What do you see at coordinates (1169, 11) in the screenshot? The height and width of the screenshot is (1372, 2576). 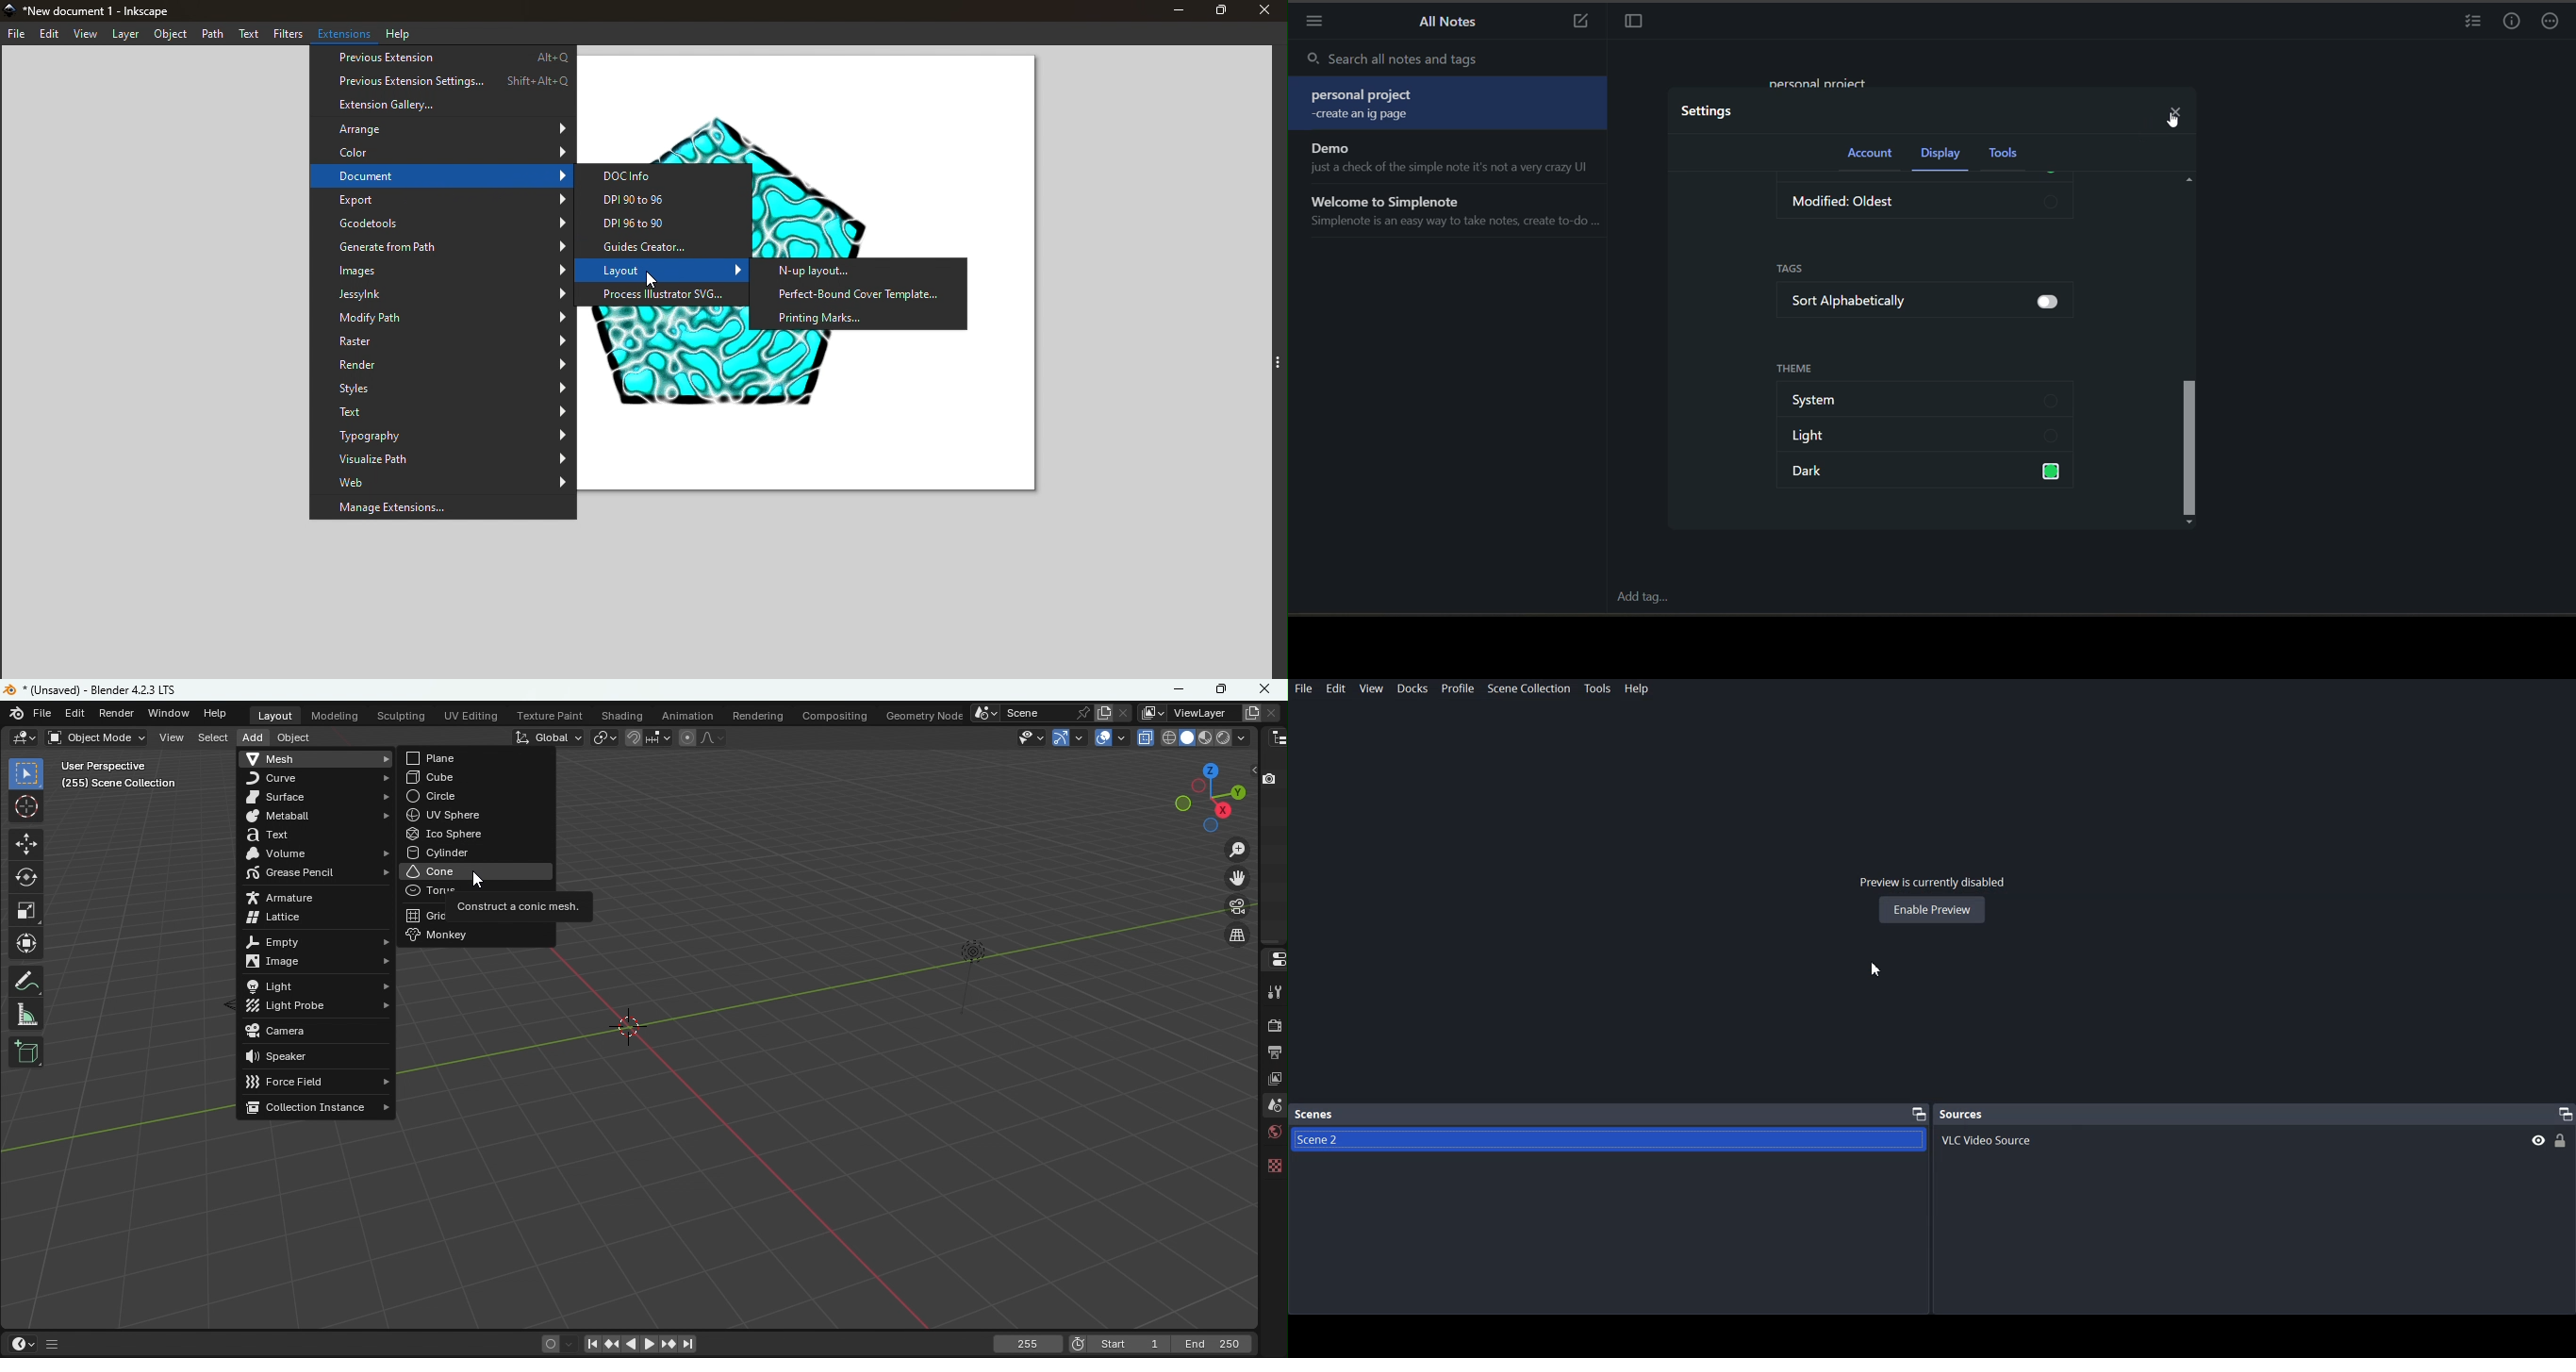 I see `Minimize` at bounding box center [1169, 11].